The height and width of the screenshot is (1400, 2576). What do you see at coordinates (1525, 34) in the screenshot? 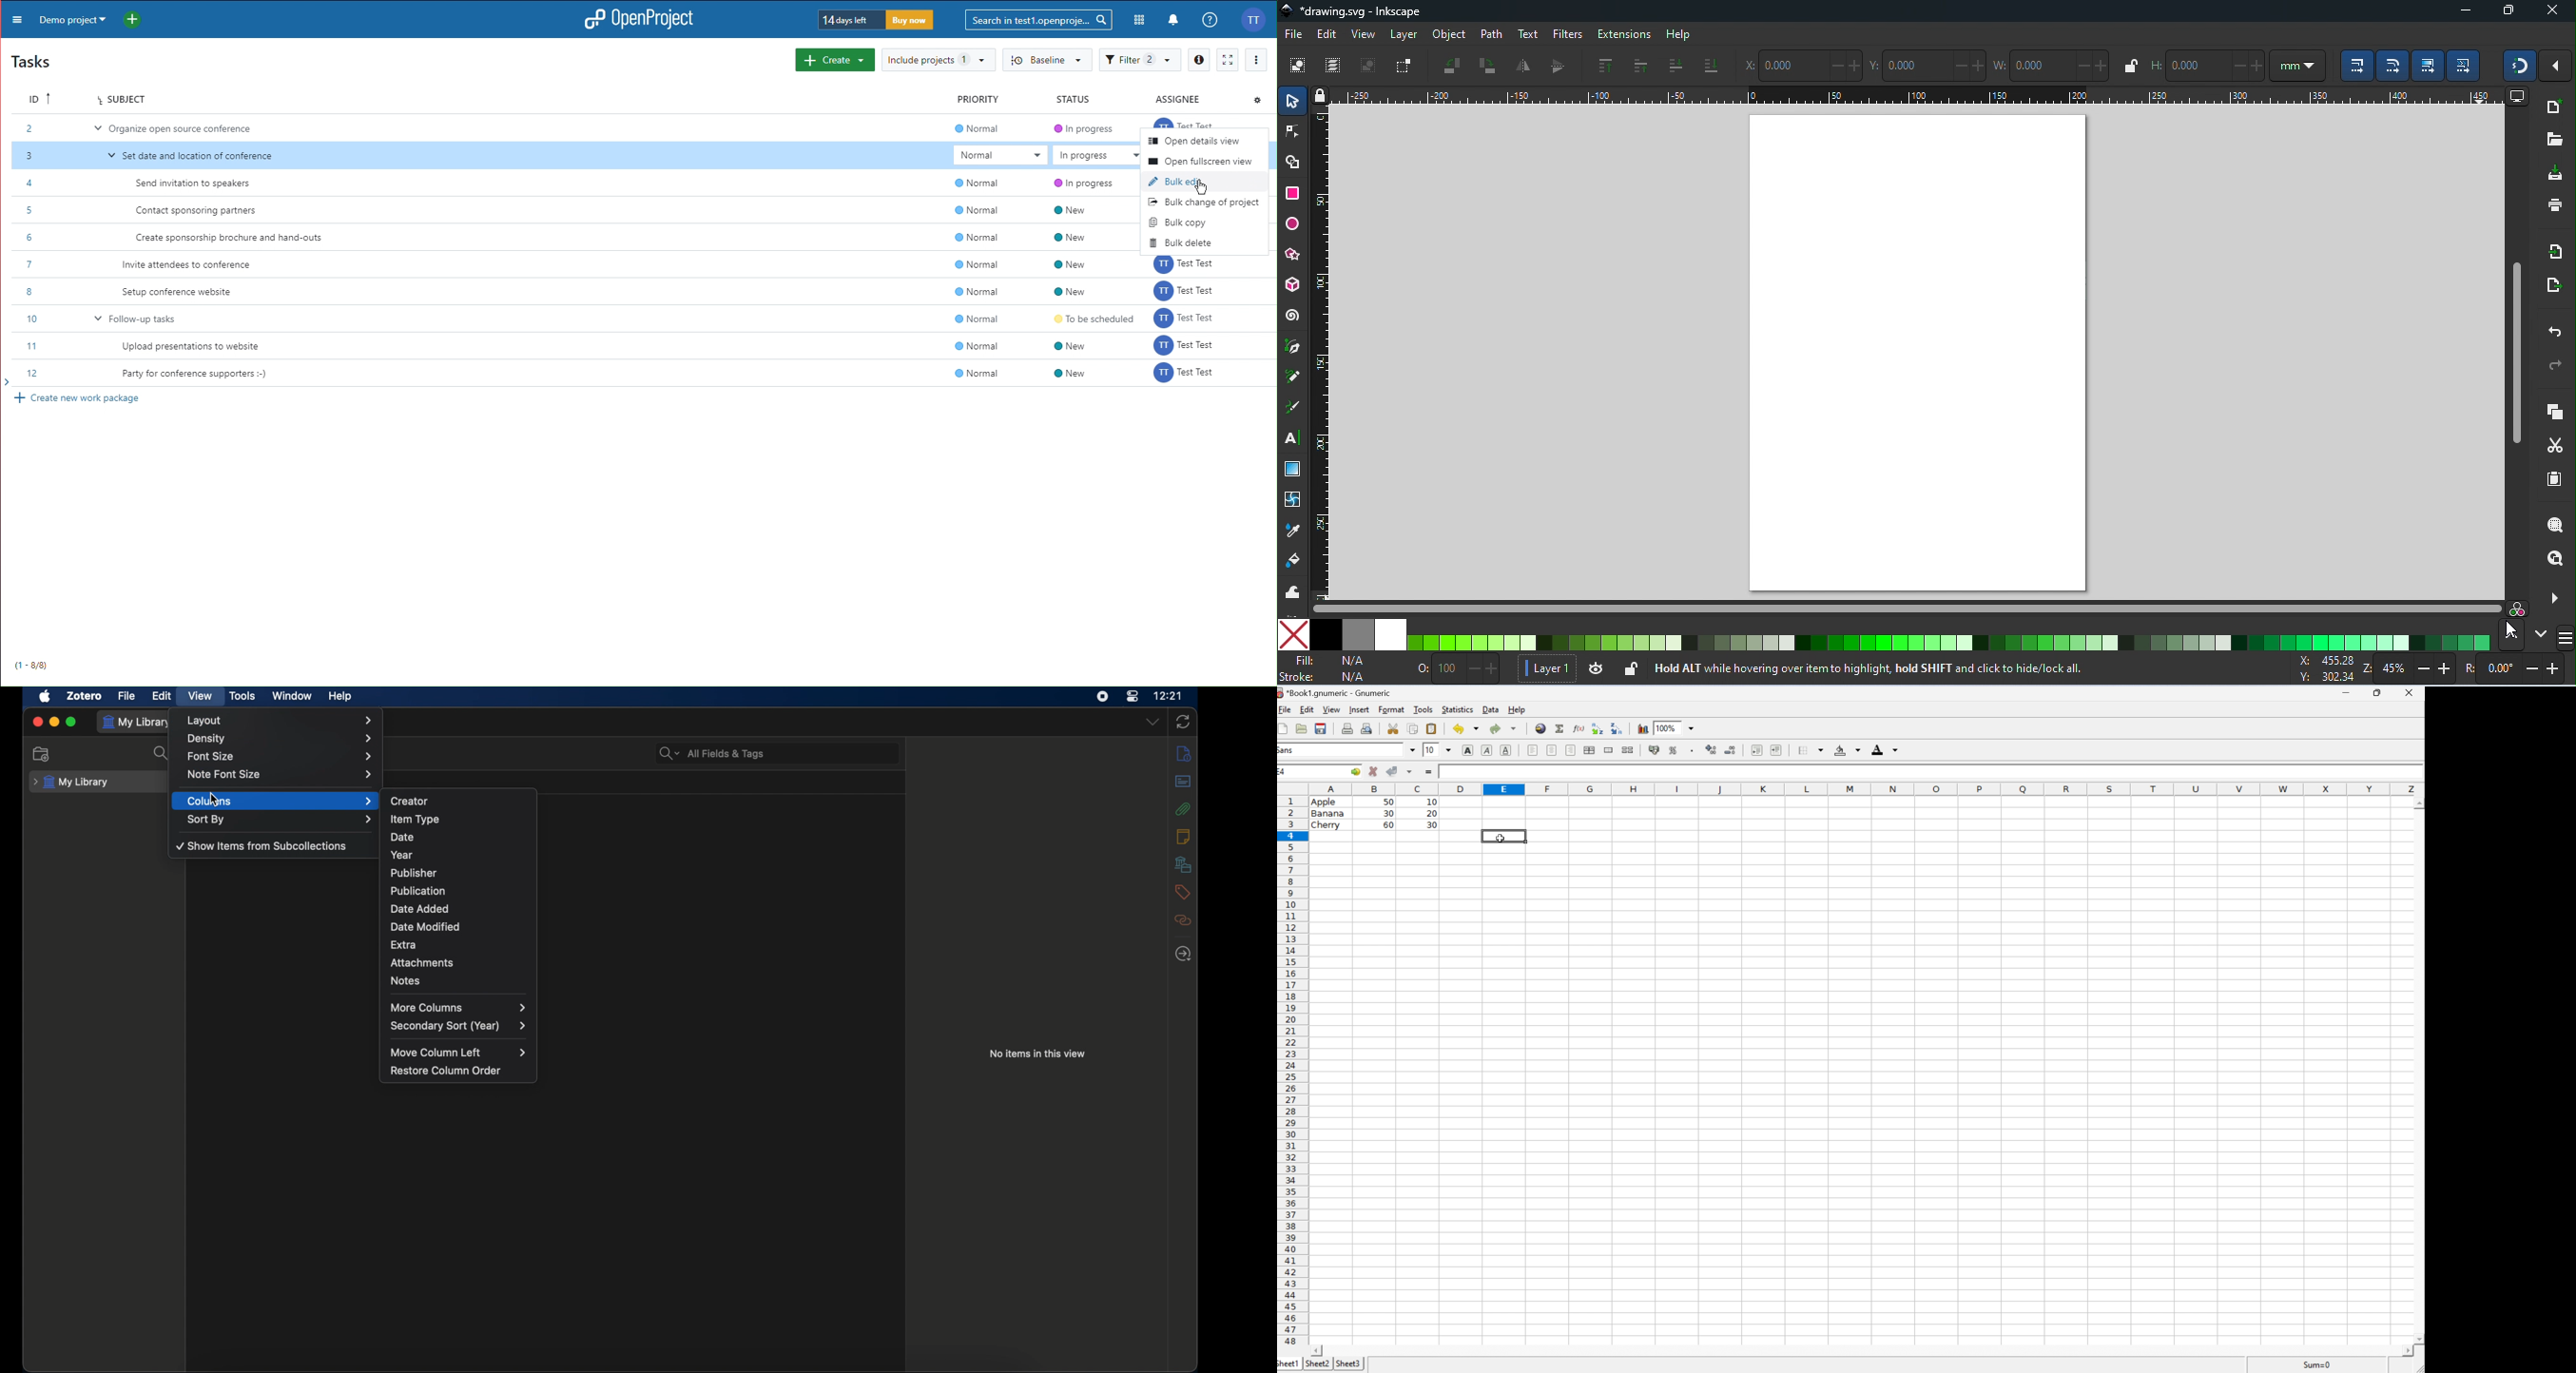
I see `text` at bounding box center [1525, 34].